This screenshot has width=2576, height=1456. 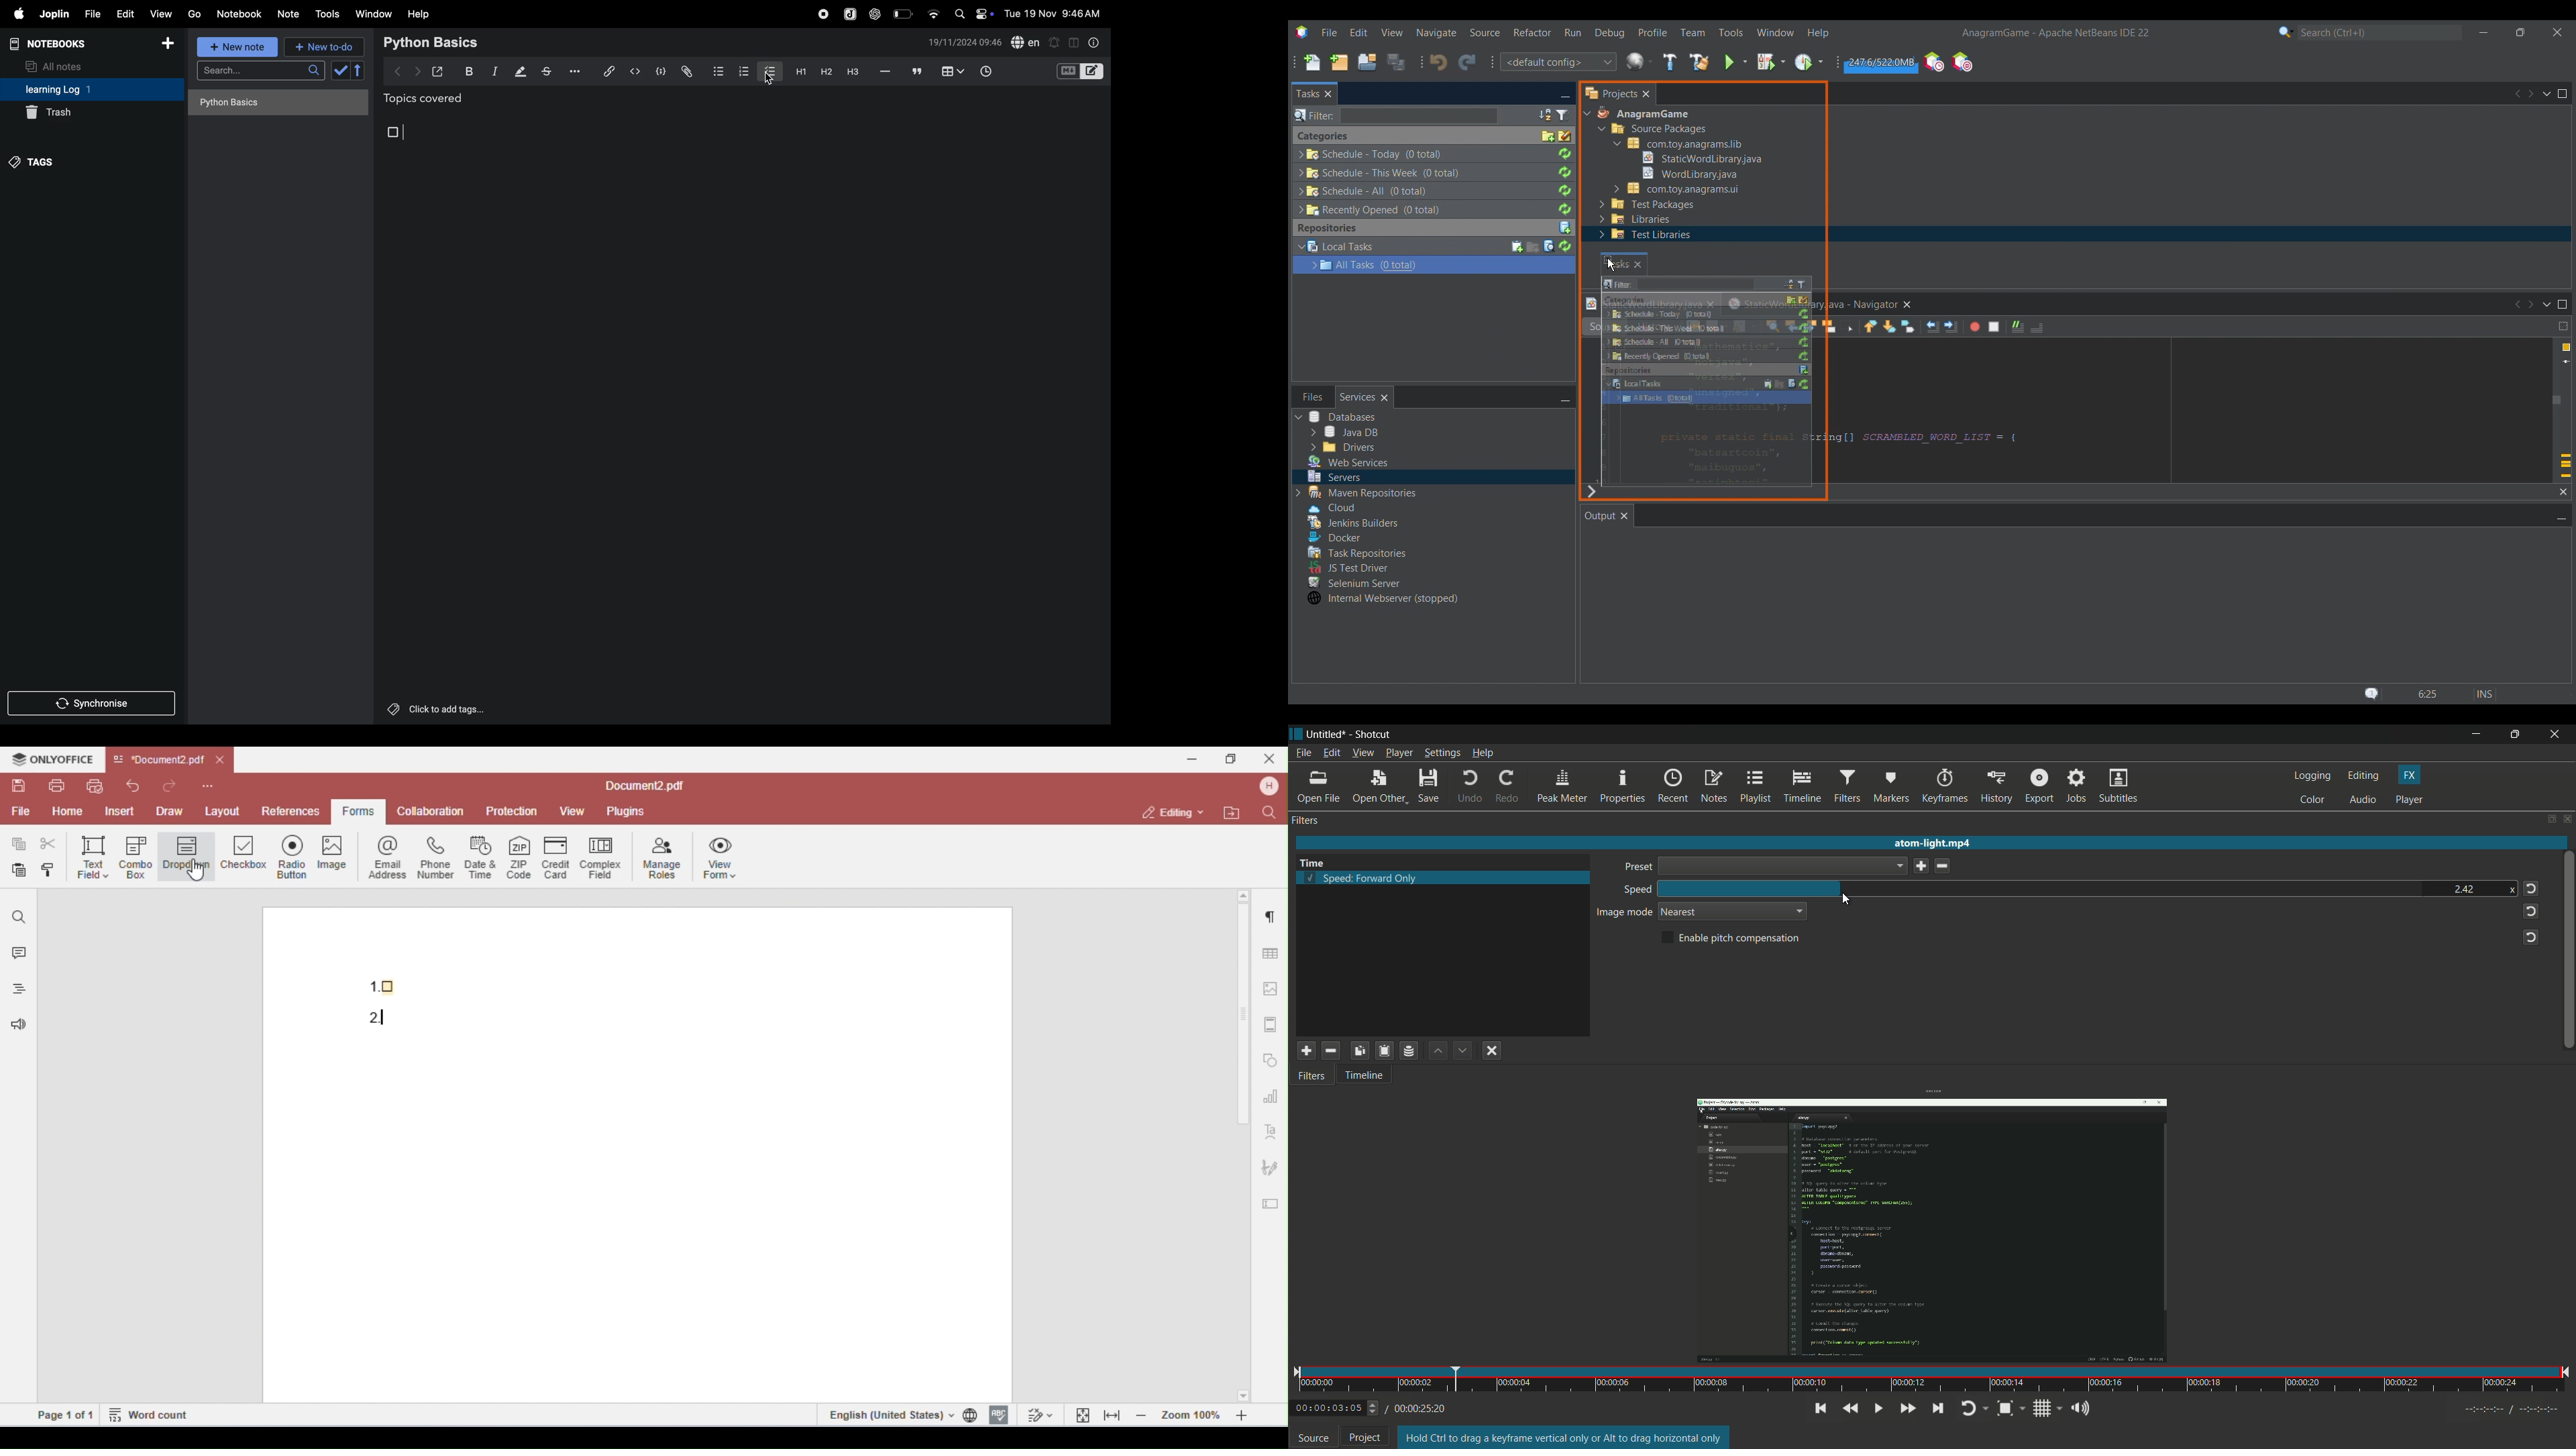 What do you see at coordinates (1851, 1409) in the screenshot?
I see `quickly play backwards` at bounding box center [1851, 1409].